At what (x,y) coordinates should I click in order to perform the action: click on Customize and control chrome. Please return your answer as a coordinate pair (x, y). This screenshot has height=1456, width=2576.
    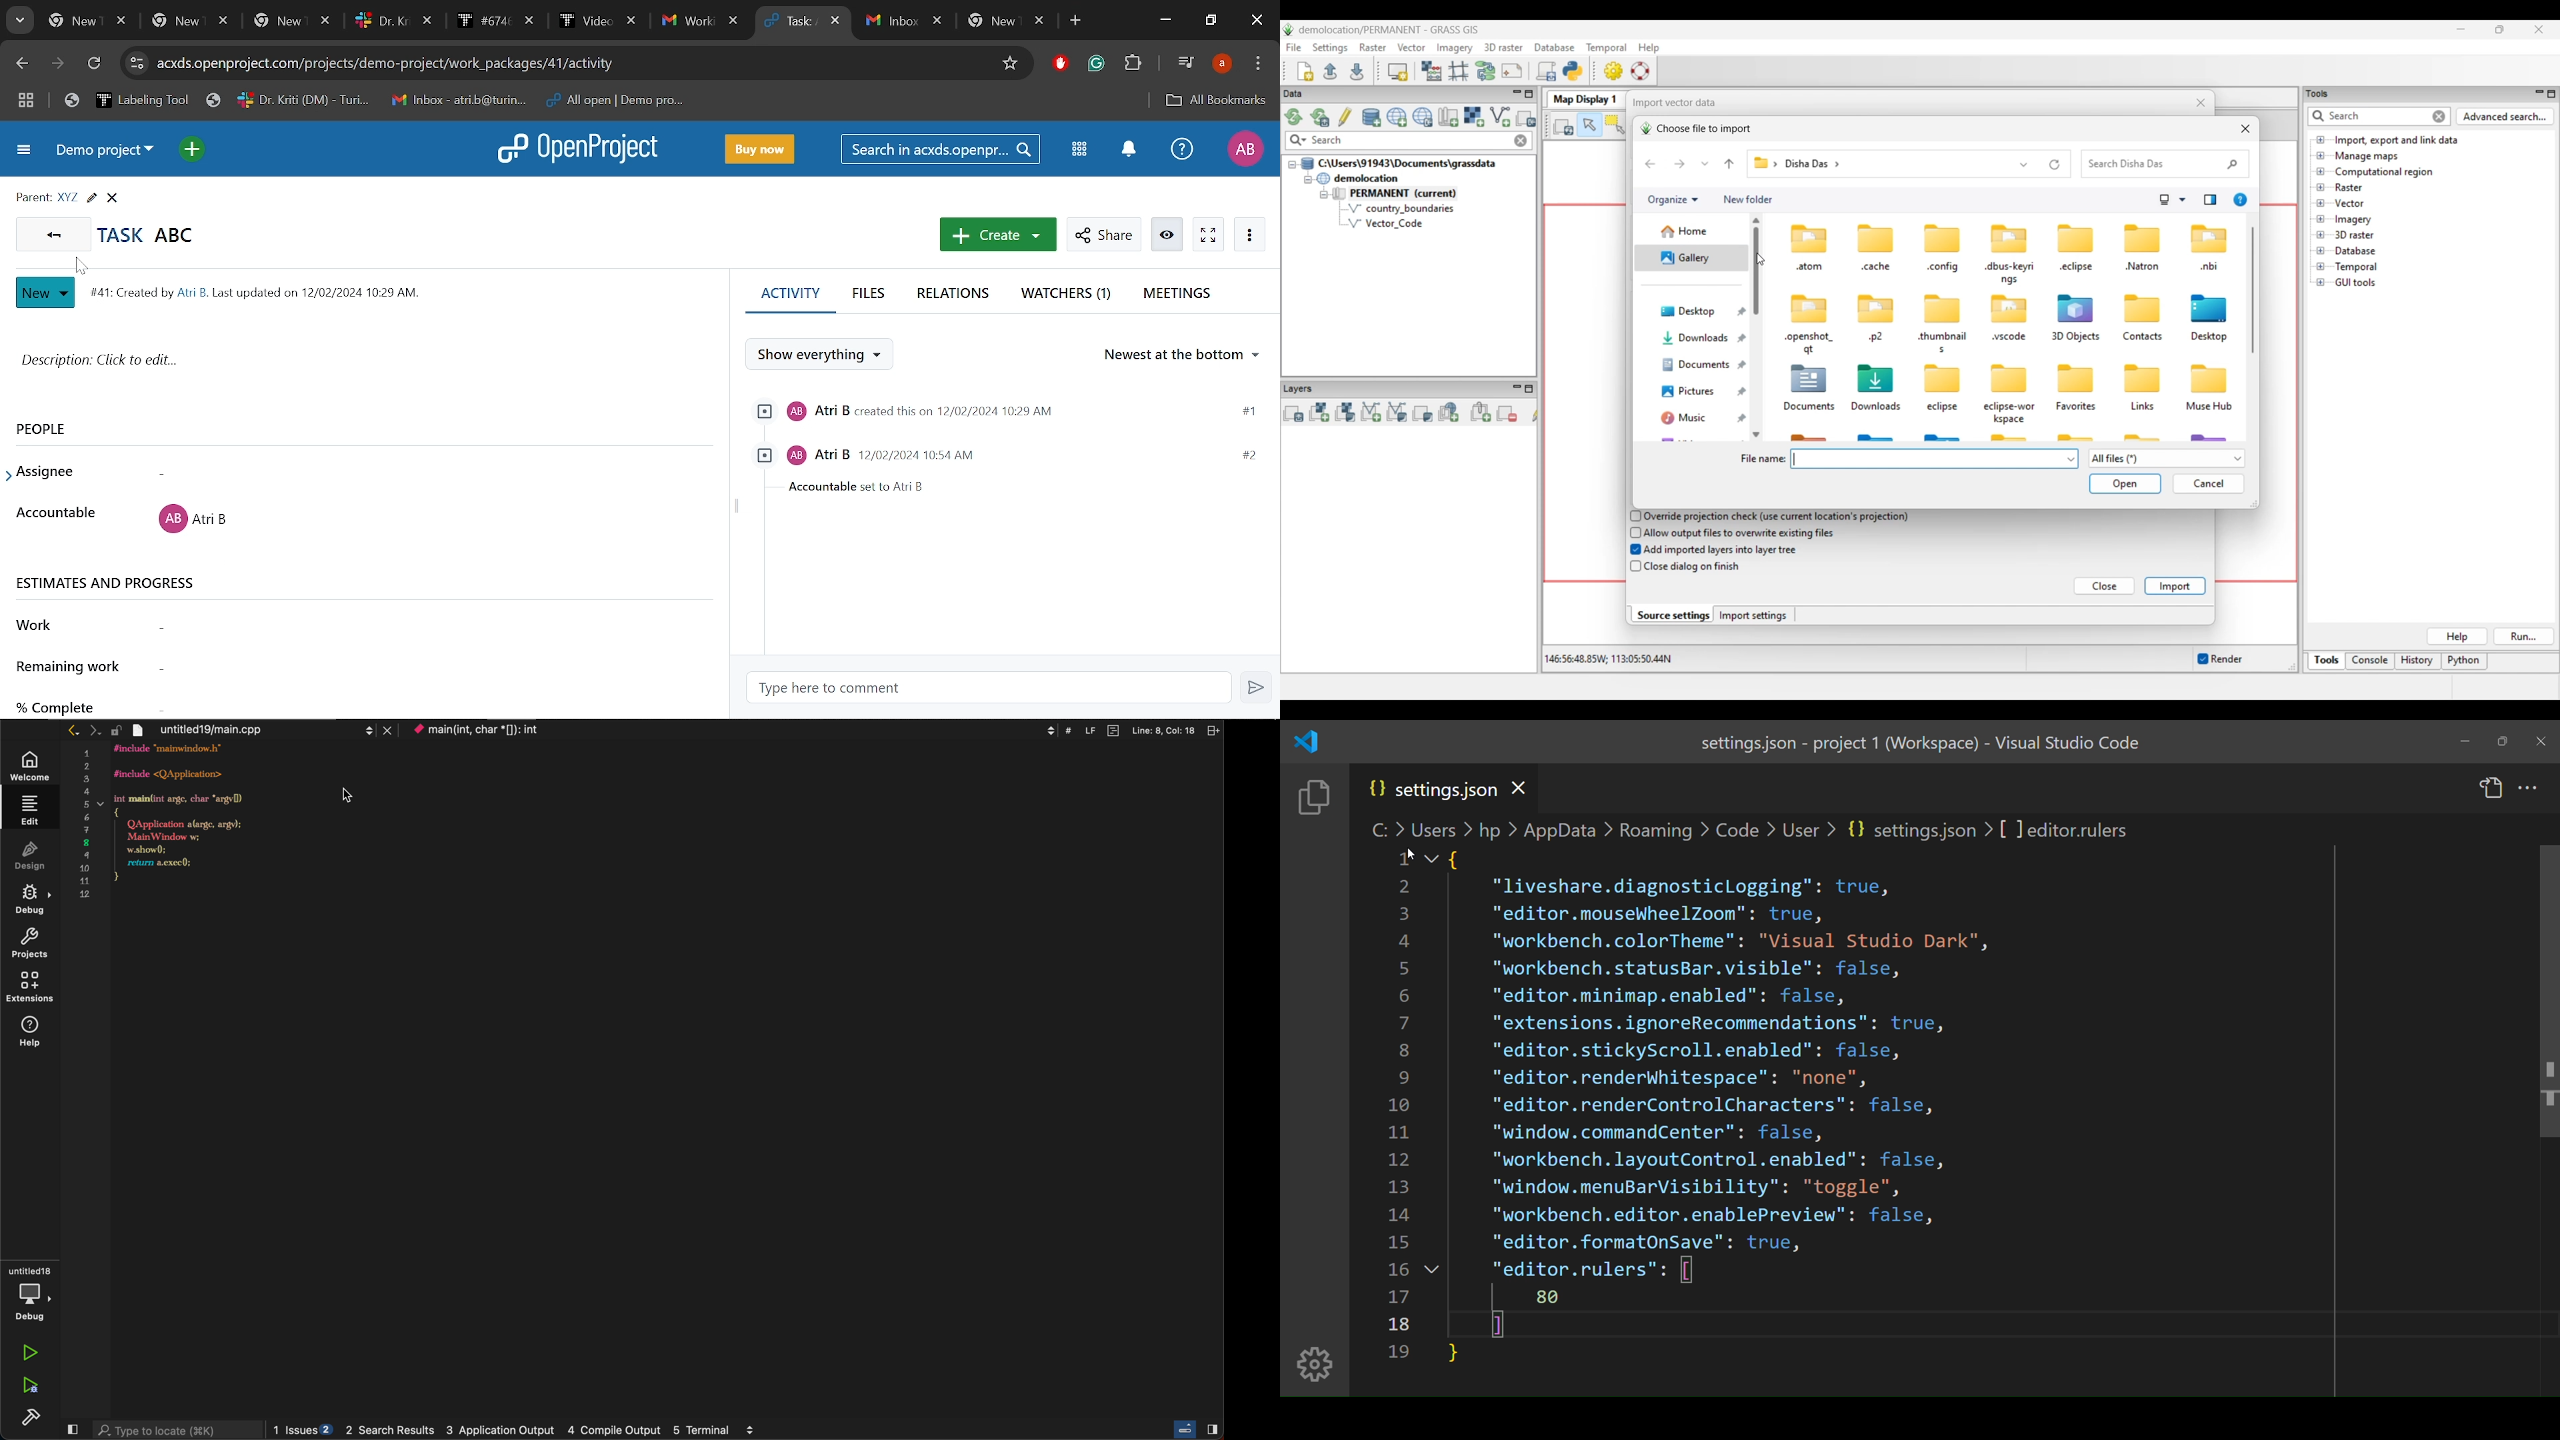
    Looking at the image, I should click on (1258, 63).